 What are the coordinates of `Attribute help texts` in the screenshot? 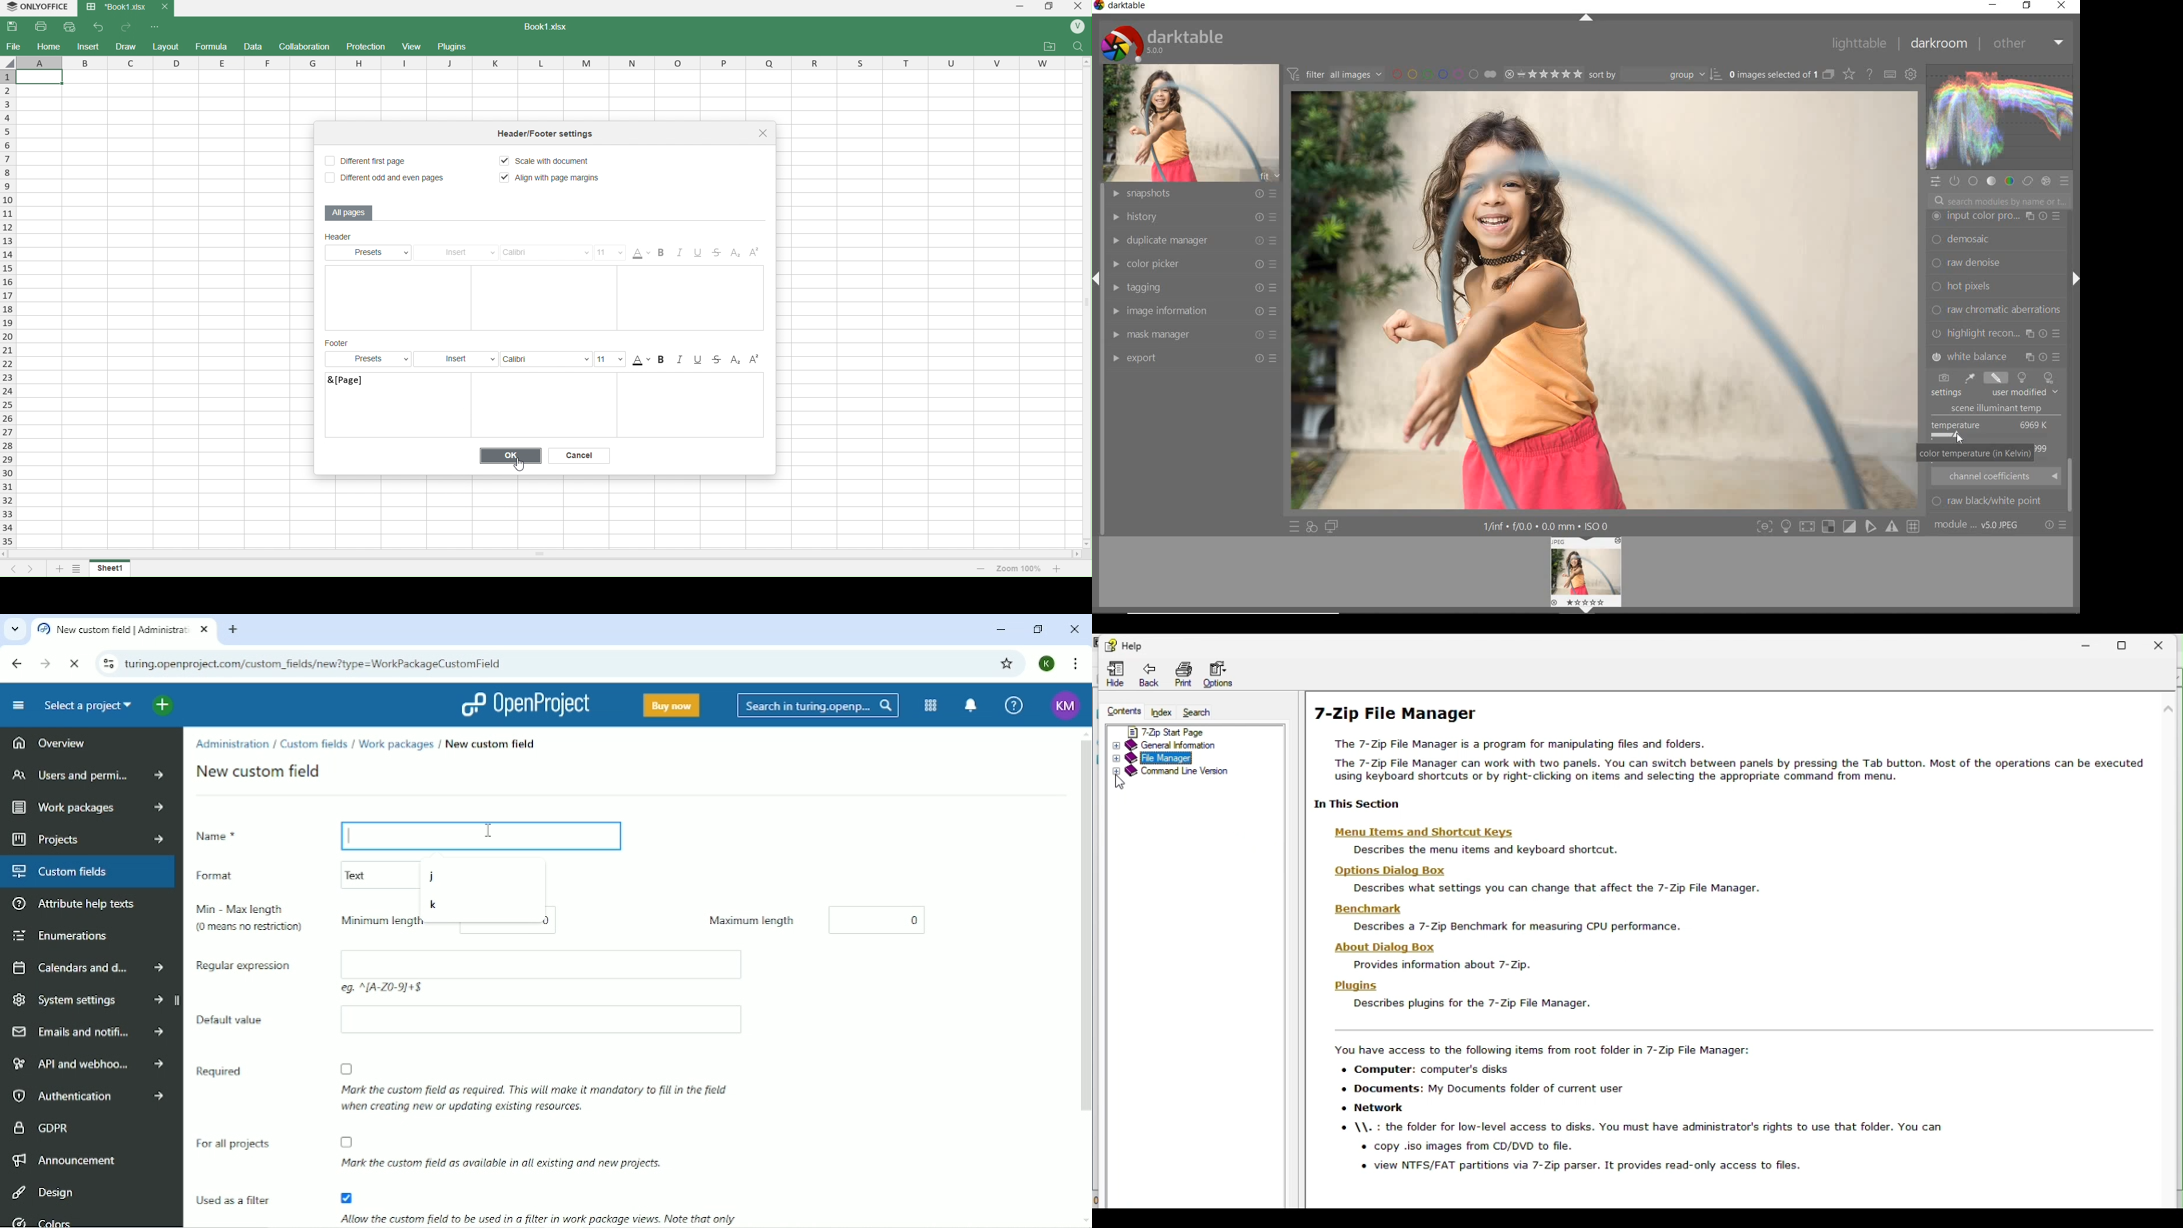 It's located at (77, 905).